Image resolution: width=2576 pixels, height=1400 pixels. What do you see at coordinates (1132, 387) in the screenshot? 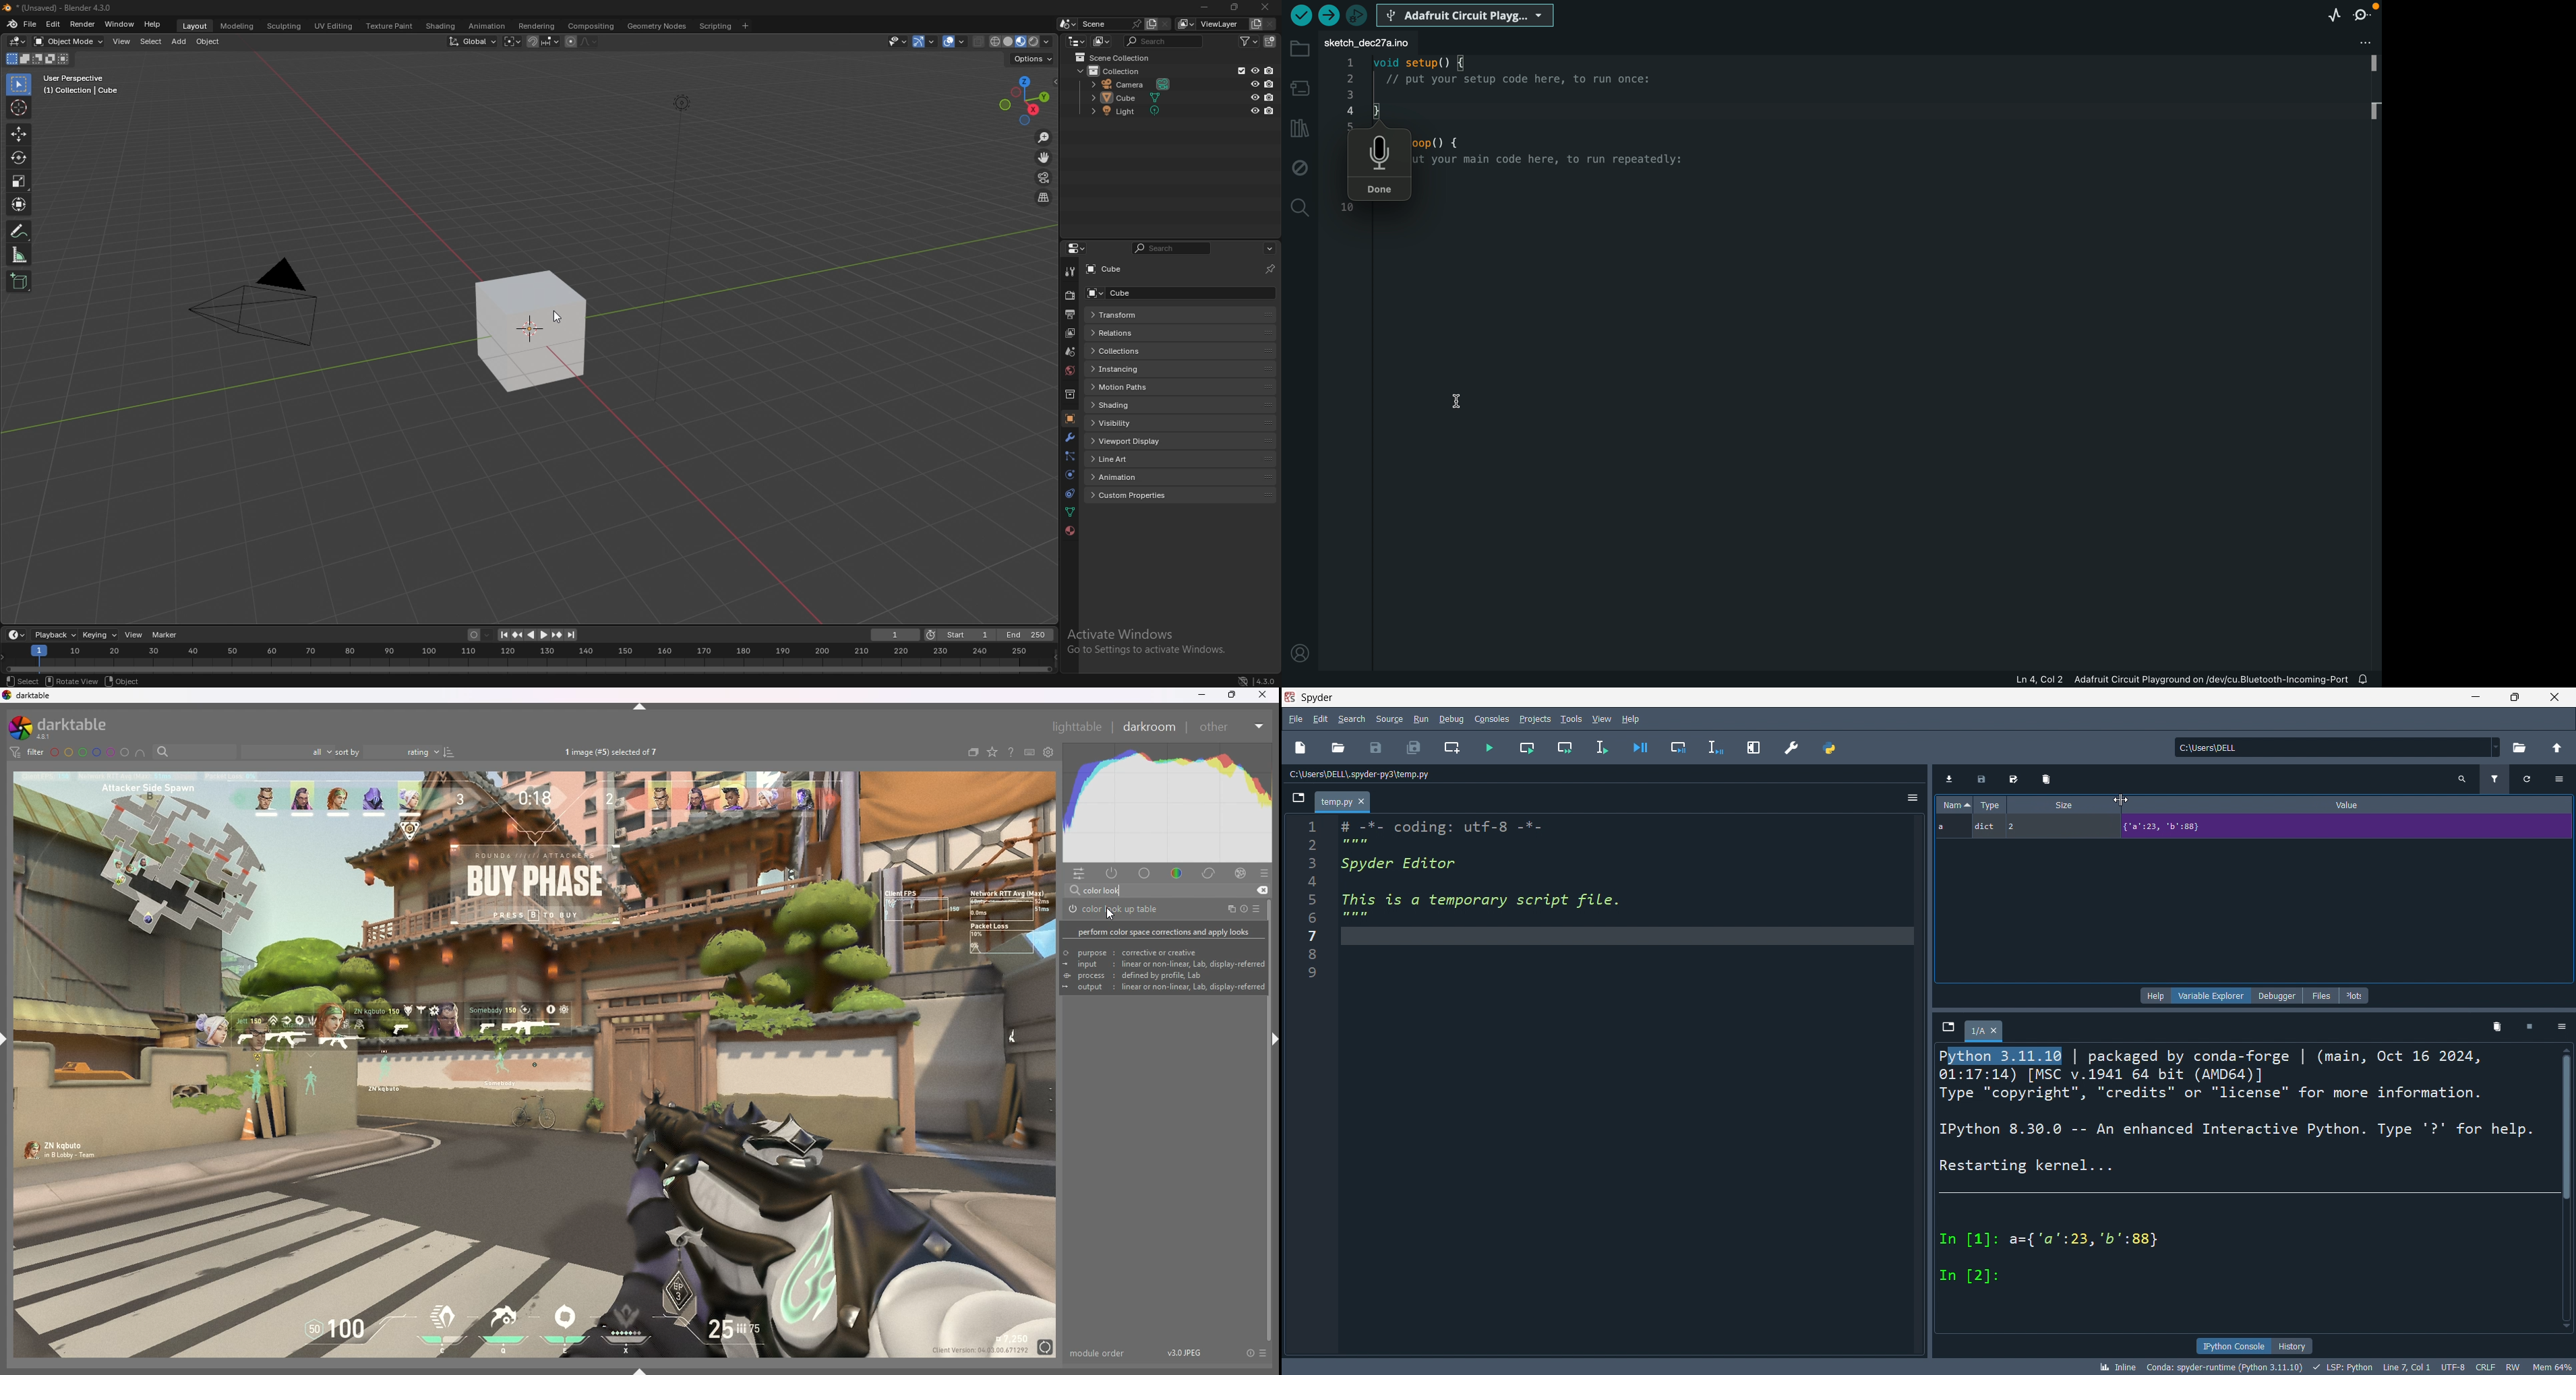
I see `motion paths` at bounding box center [1132, 387].